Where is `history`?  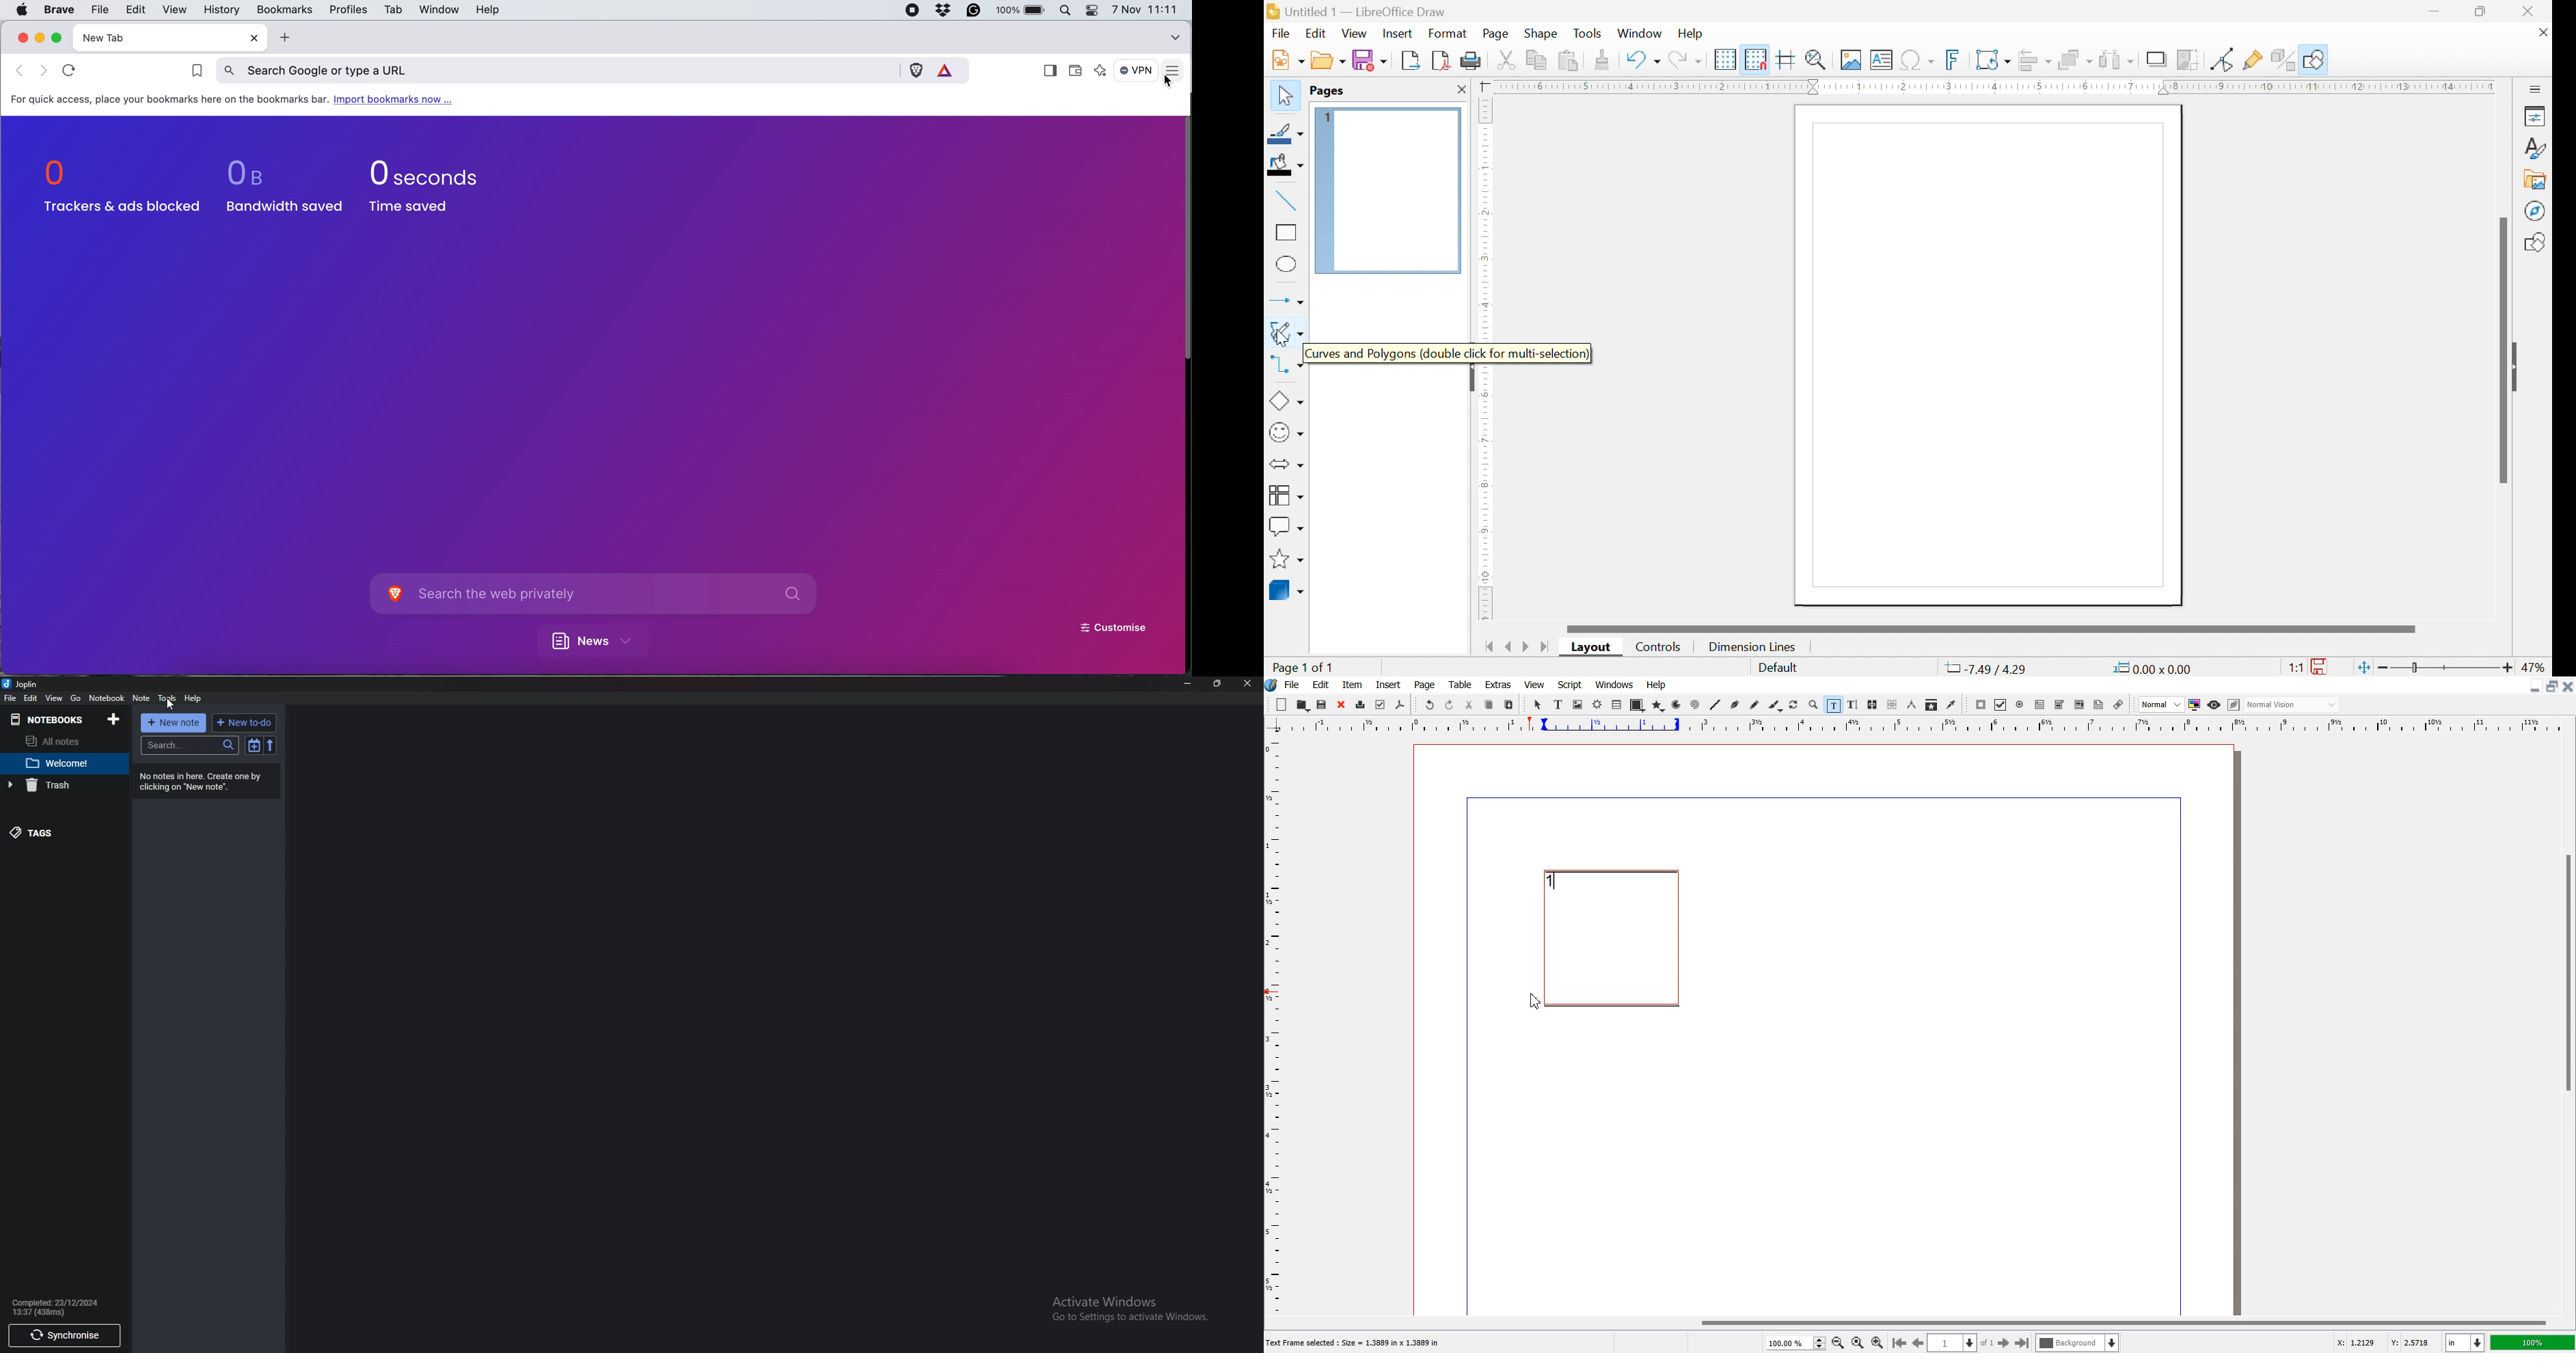 history is located at coordinates (220, 10).